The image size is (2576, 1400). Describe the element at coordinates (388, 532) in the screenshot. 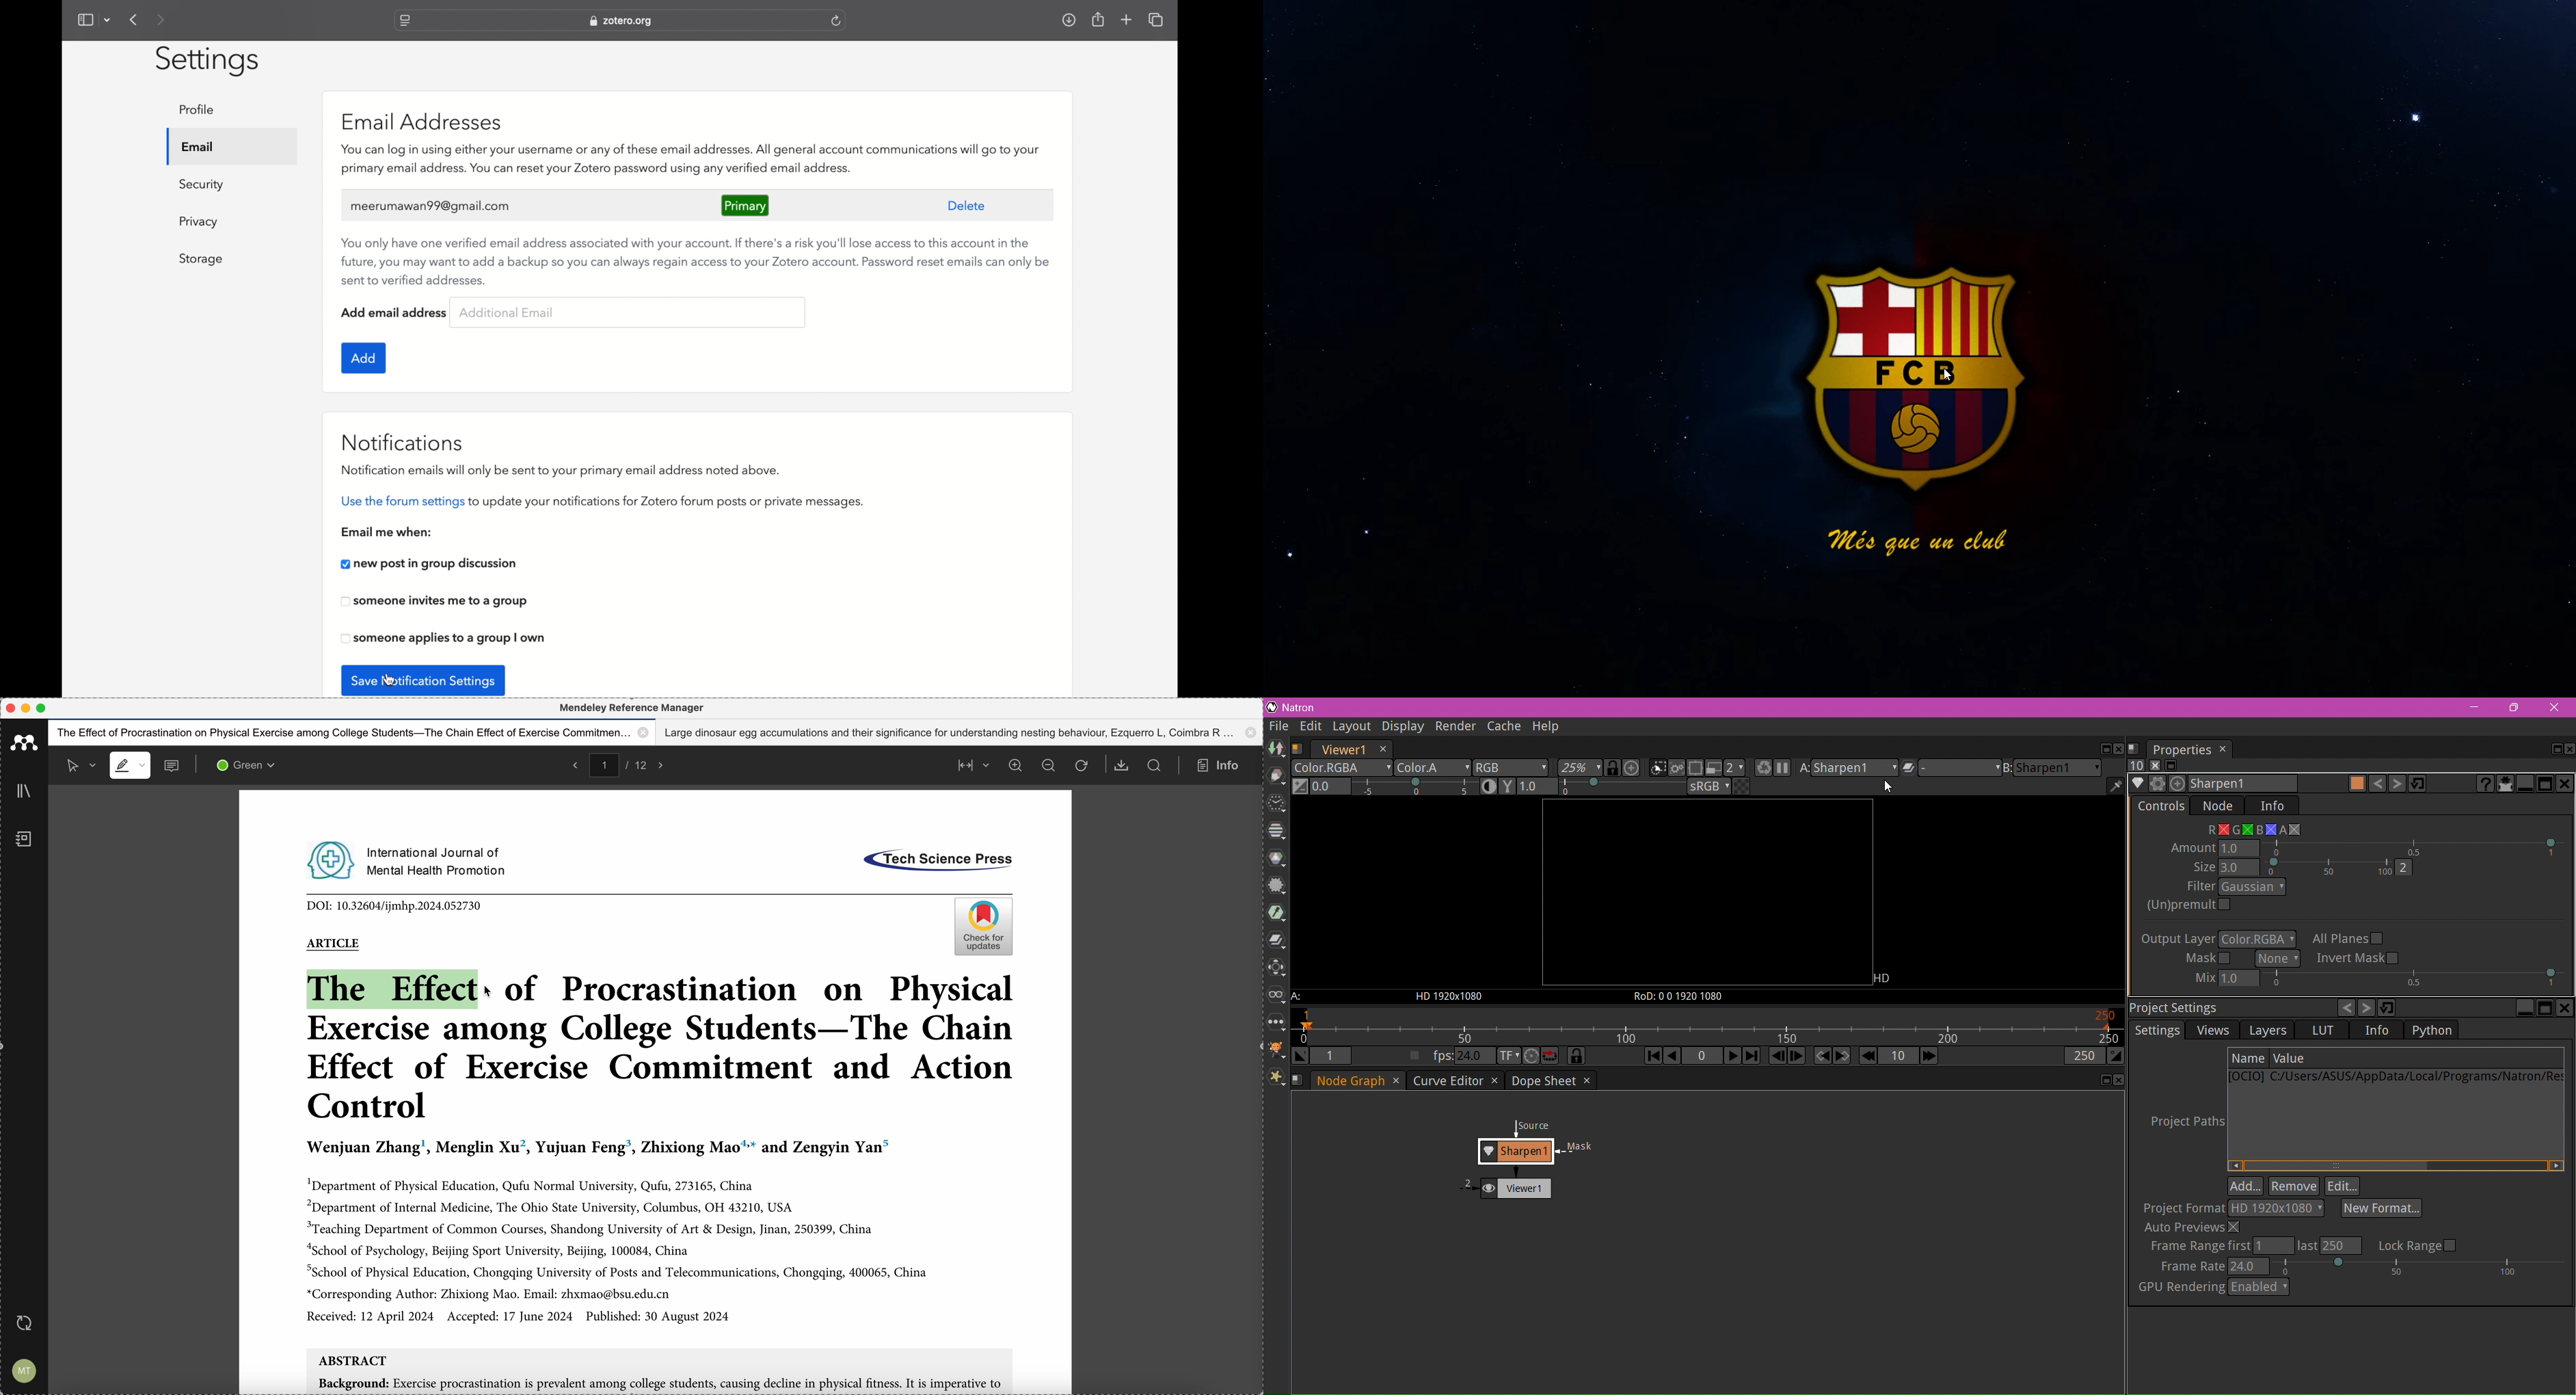

I see `email me when:` at that location.